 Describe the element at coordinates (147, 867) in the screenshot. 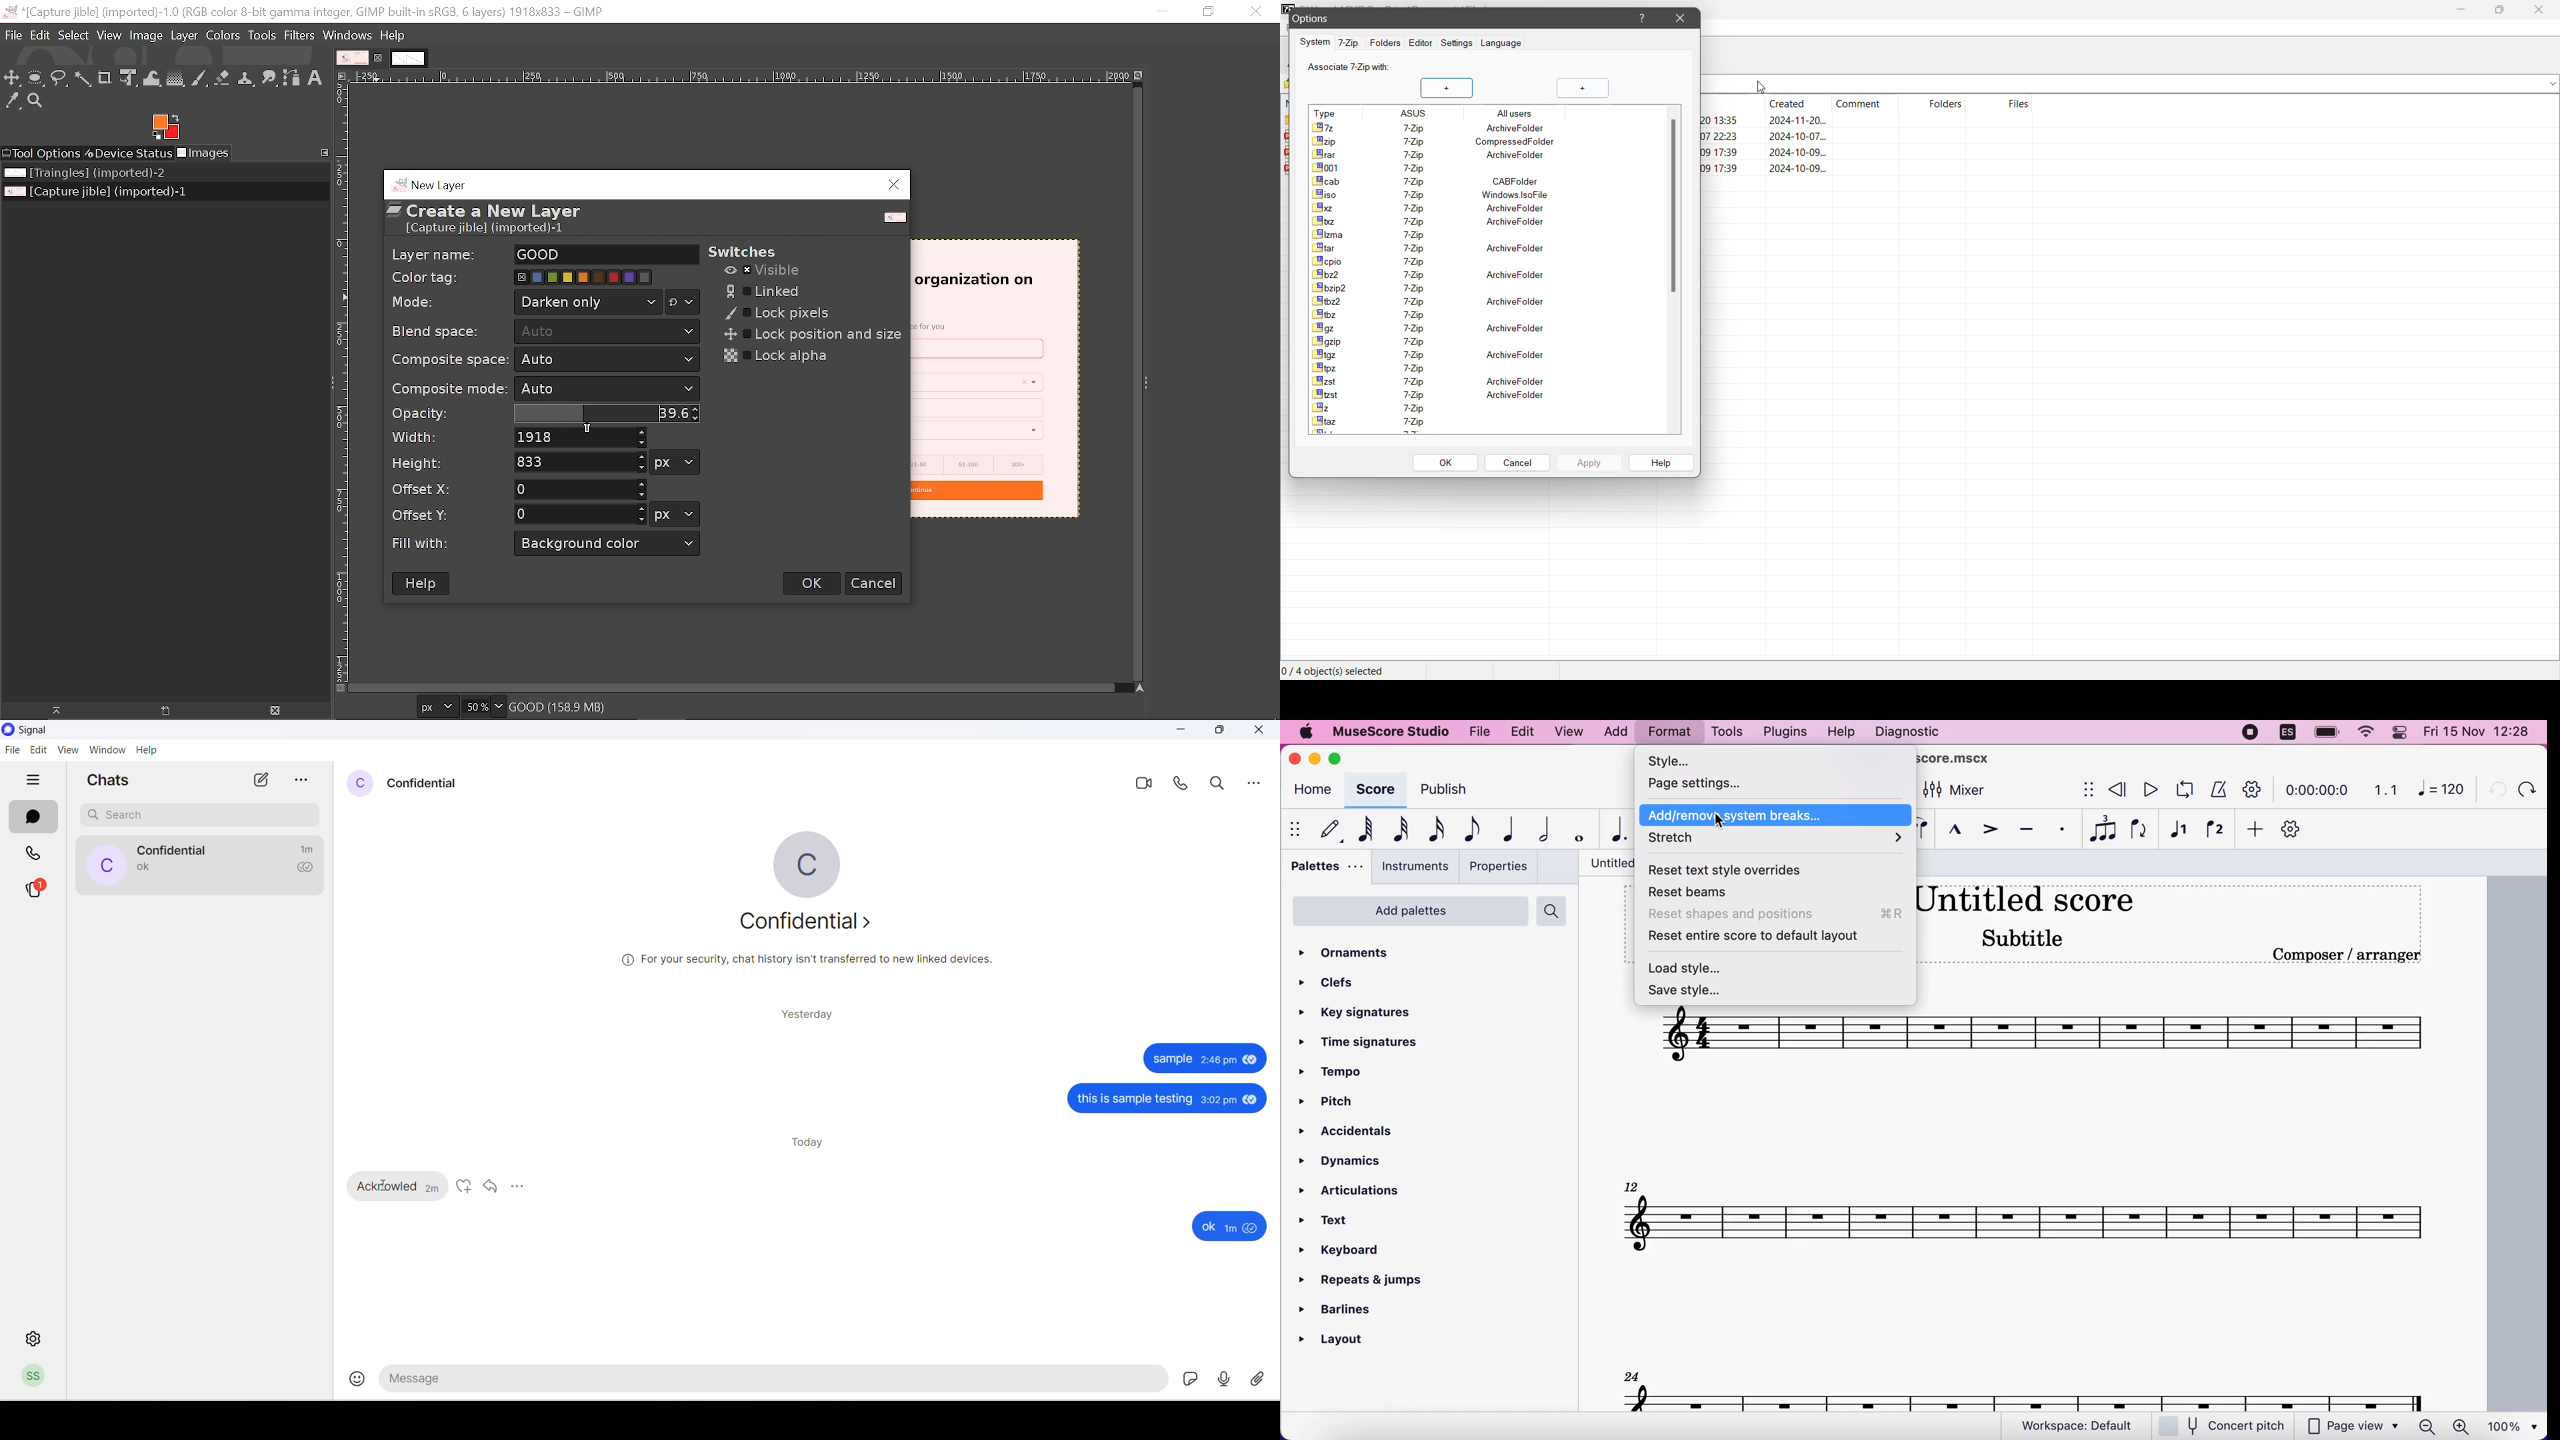

I see `last message` at that location.